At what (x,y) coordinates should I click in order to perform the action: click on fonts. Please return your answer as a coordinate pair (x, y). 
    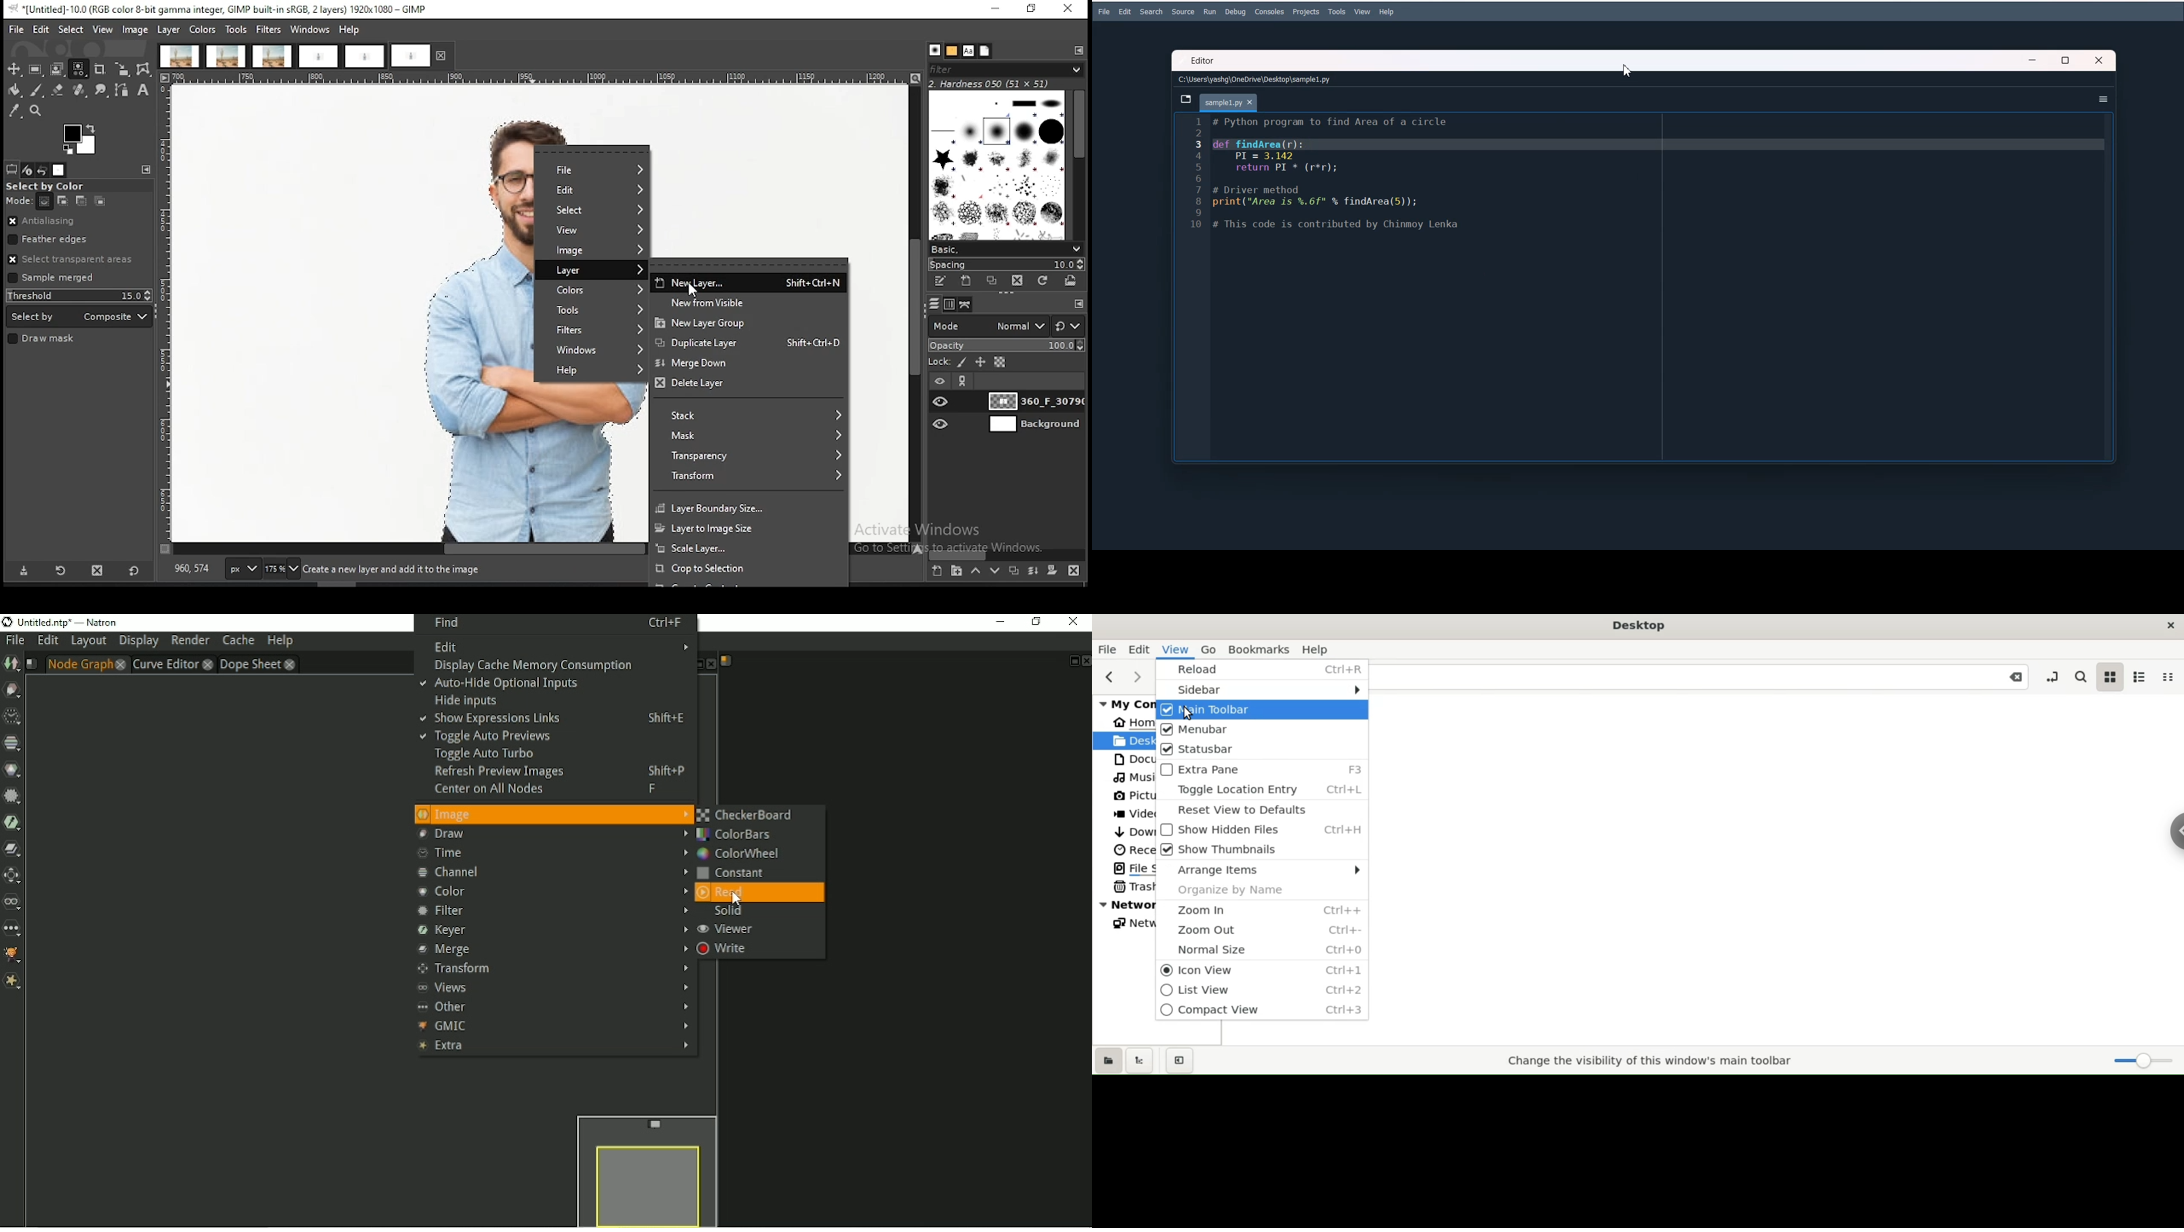
    Looking at the image, I should click on (969, 51).